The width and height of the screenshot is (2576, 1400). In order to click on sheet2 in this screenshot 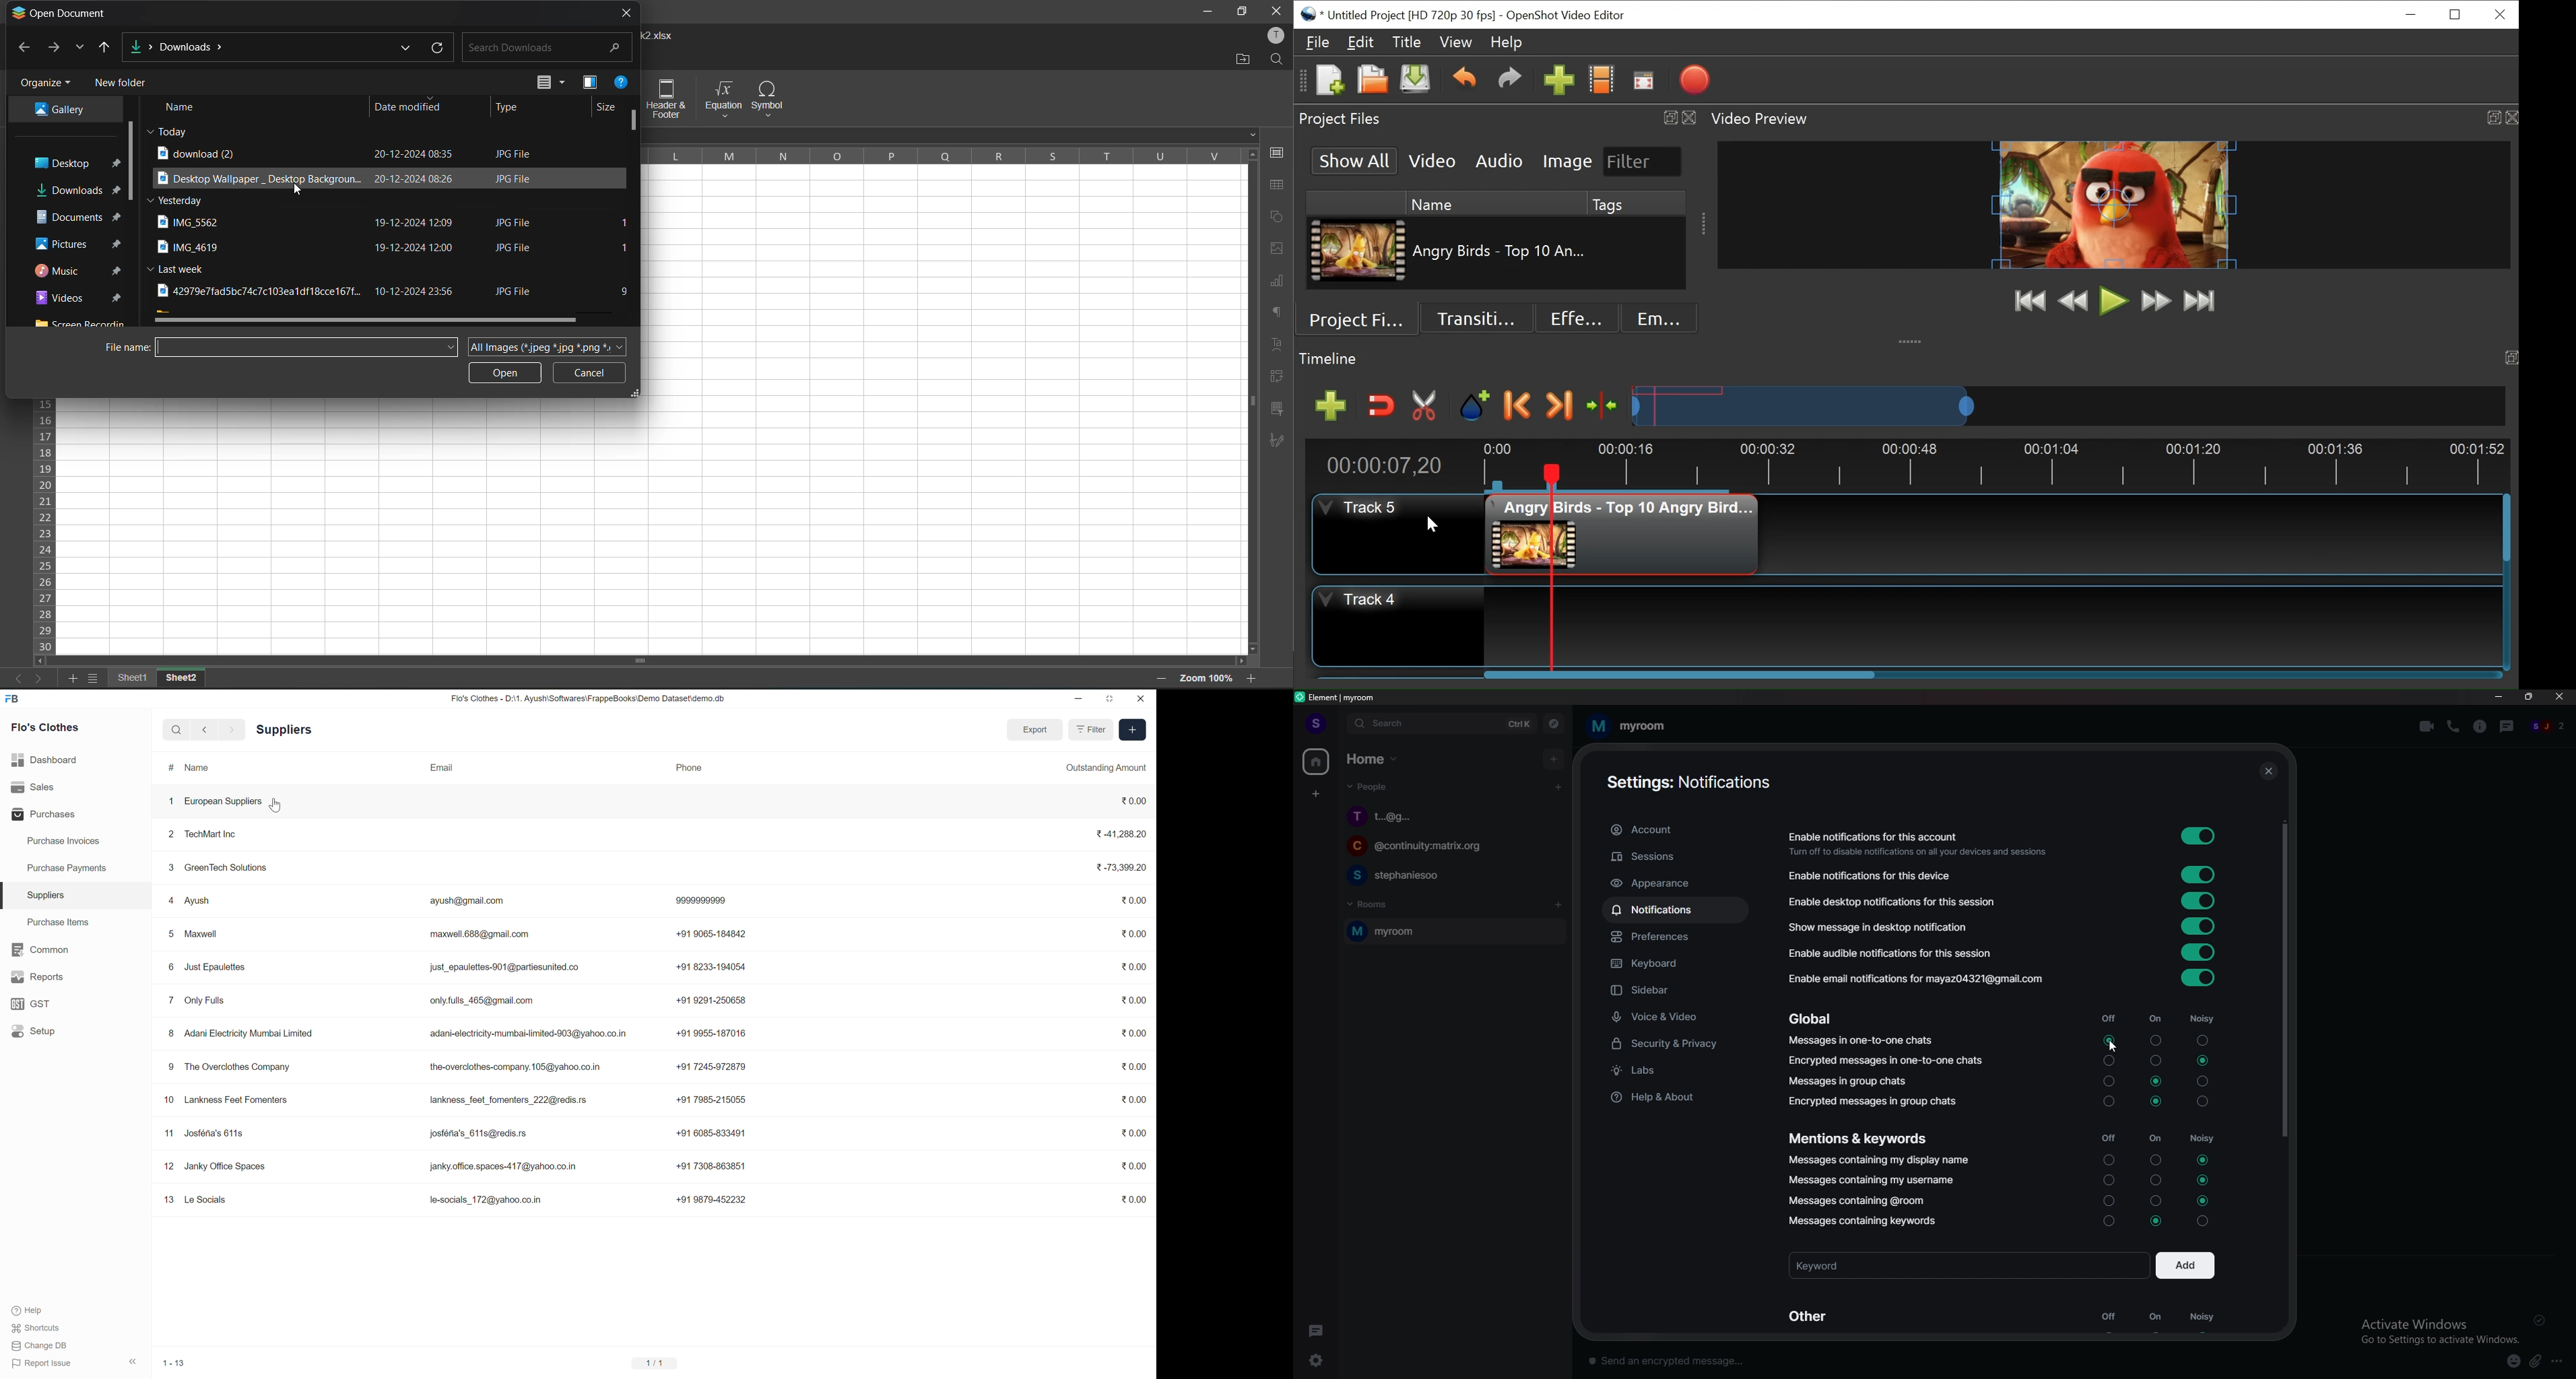, I will do `click(182, 676)`.